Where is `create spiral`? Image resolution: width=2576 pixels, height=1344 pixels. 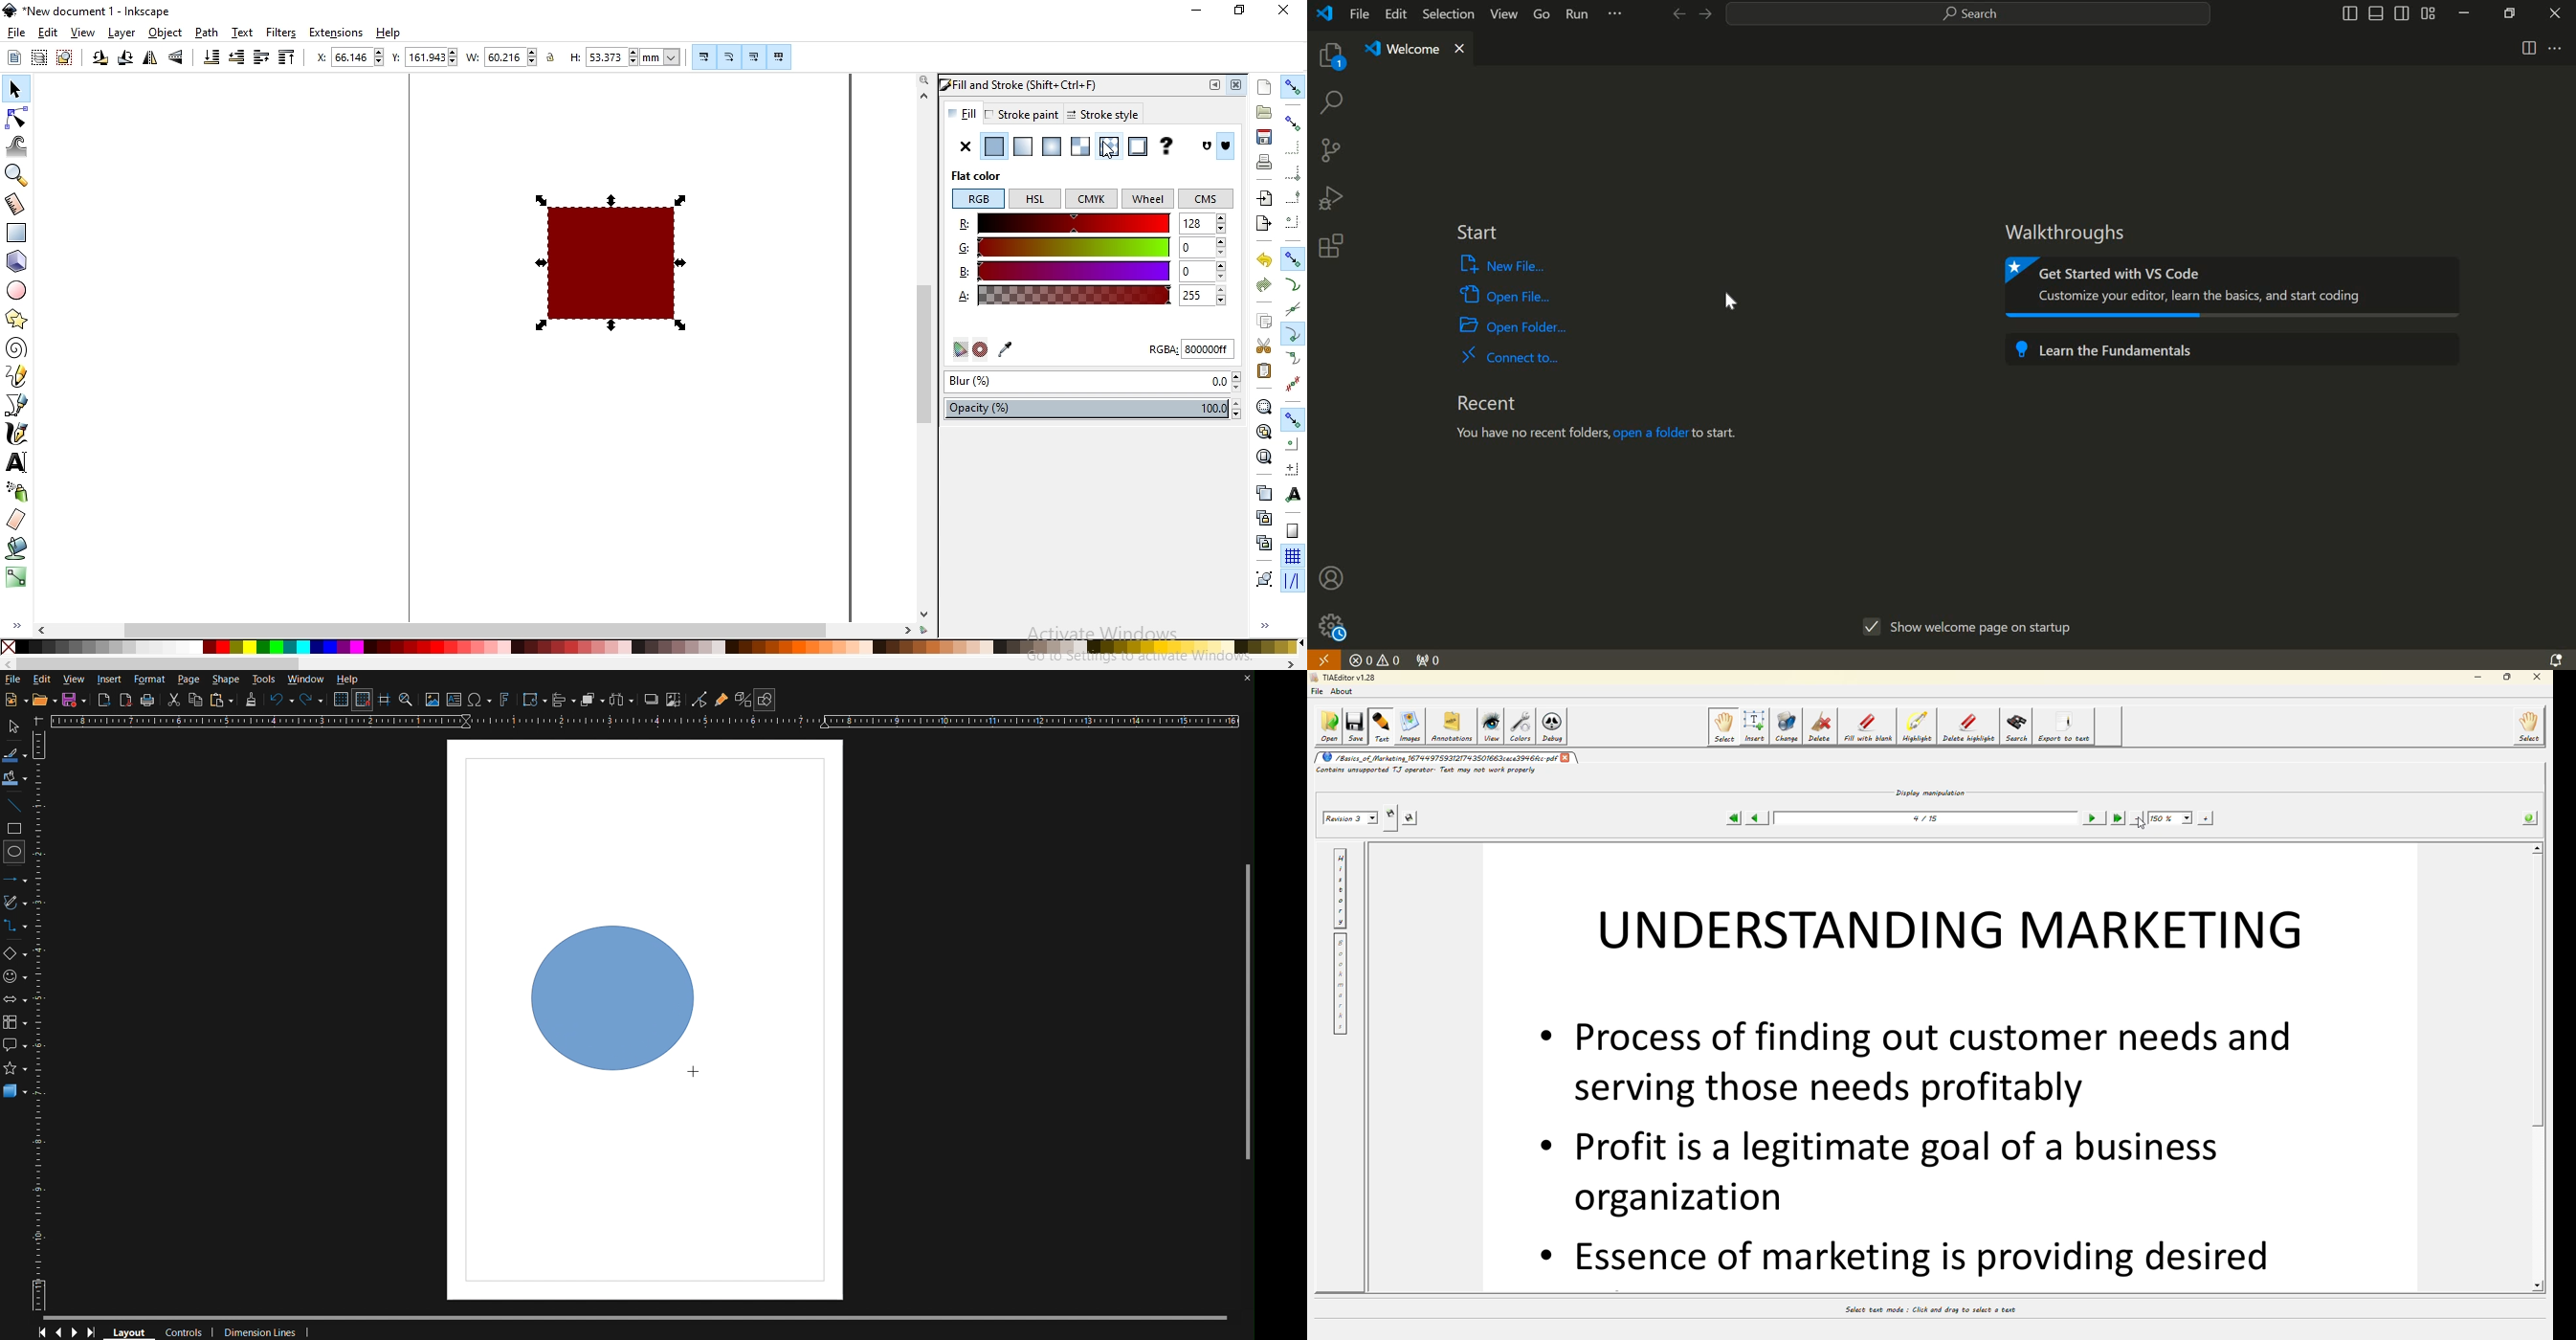 create spiral is located at coordinates (15, 348).